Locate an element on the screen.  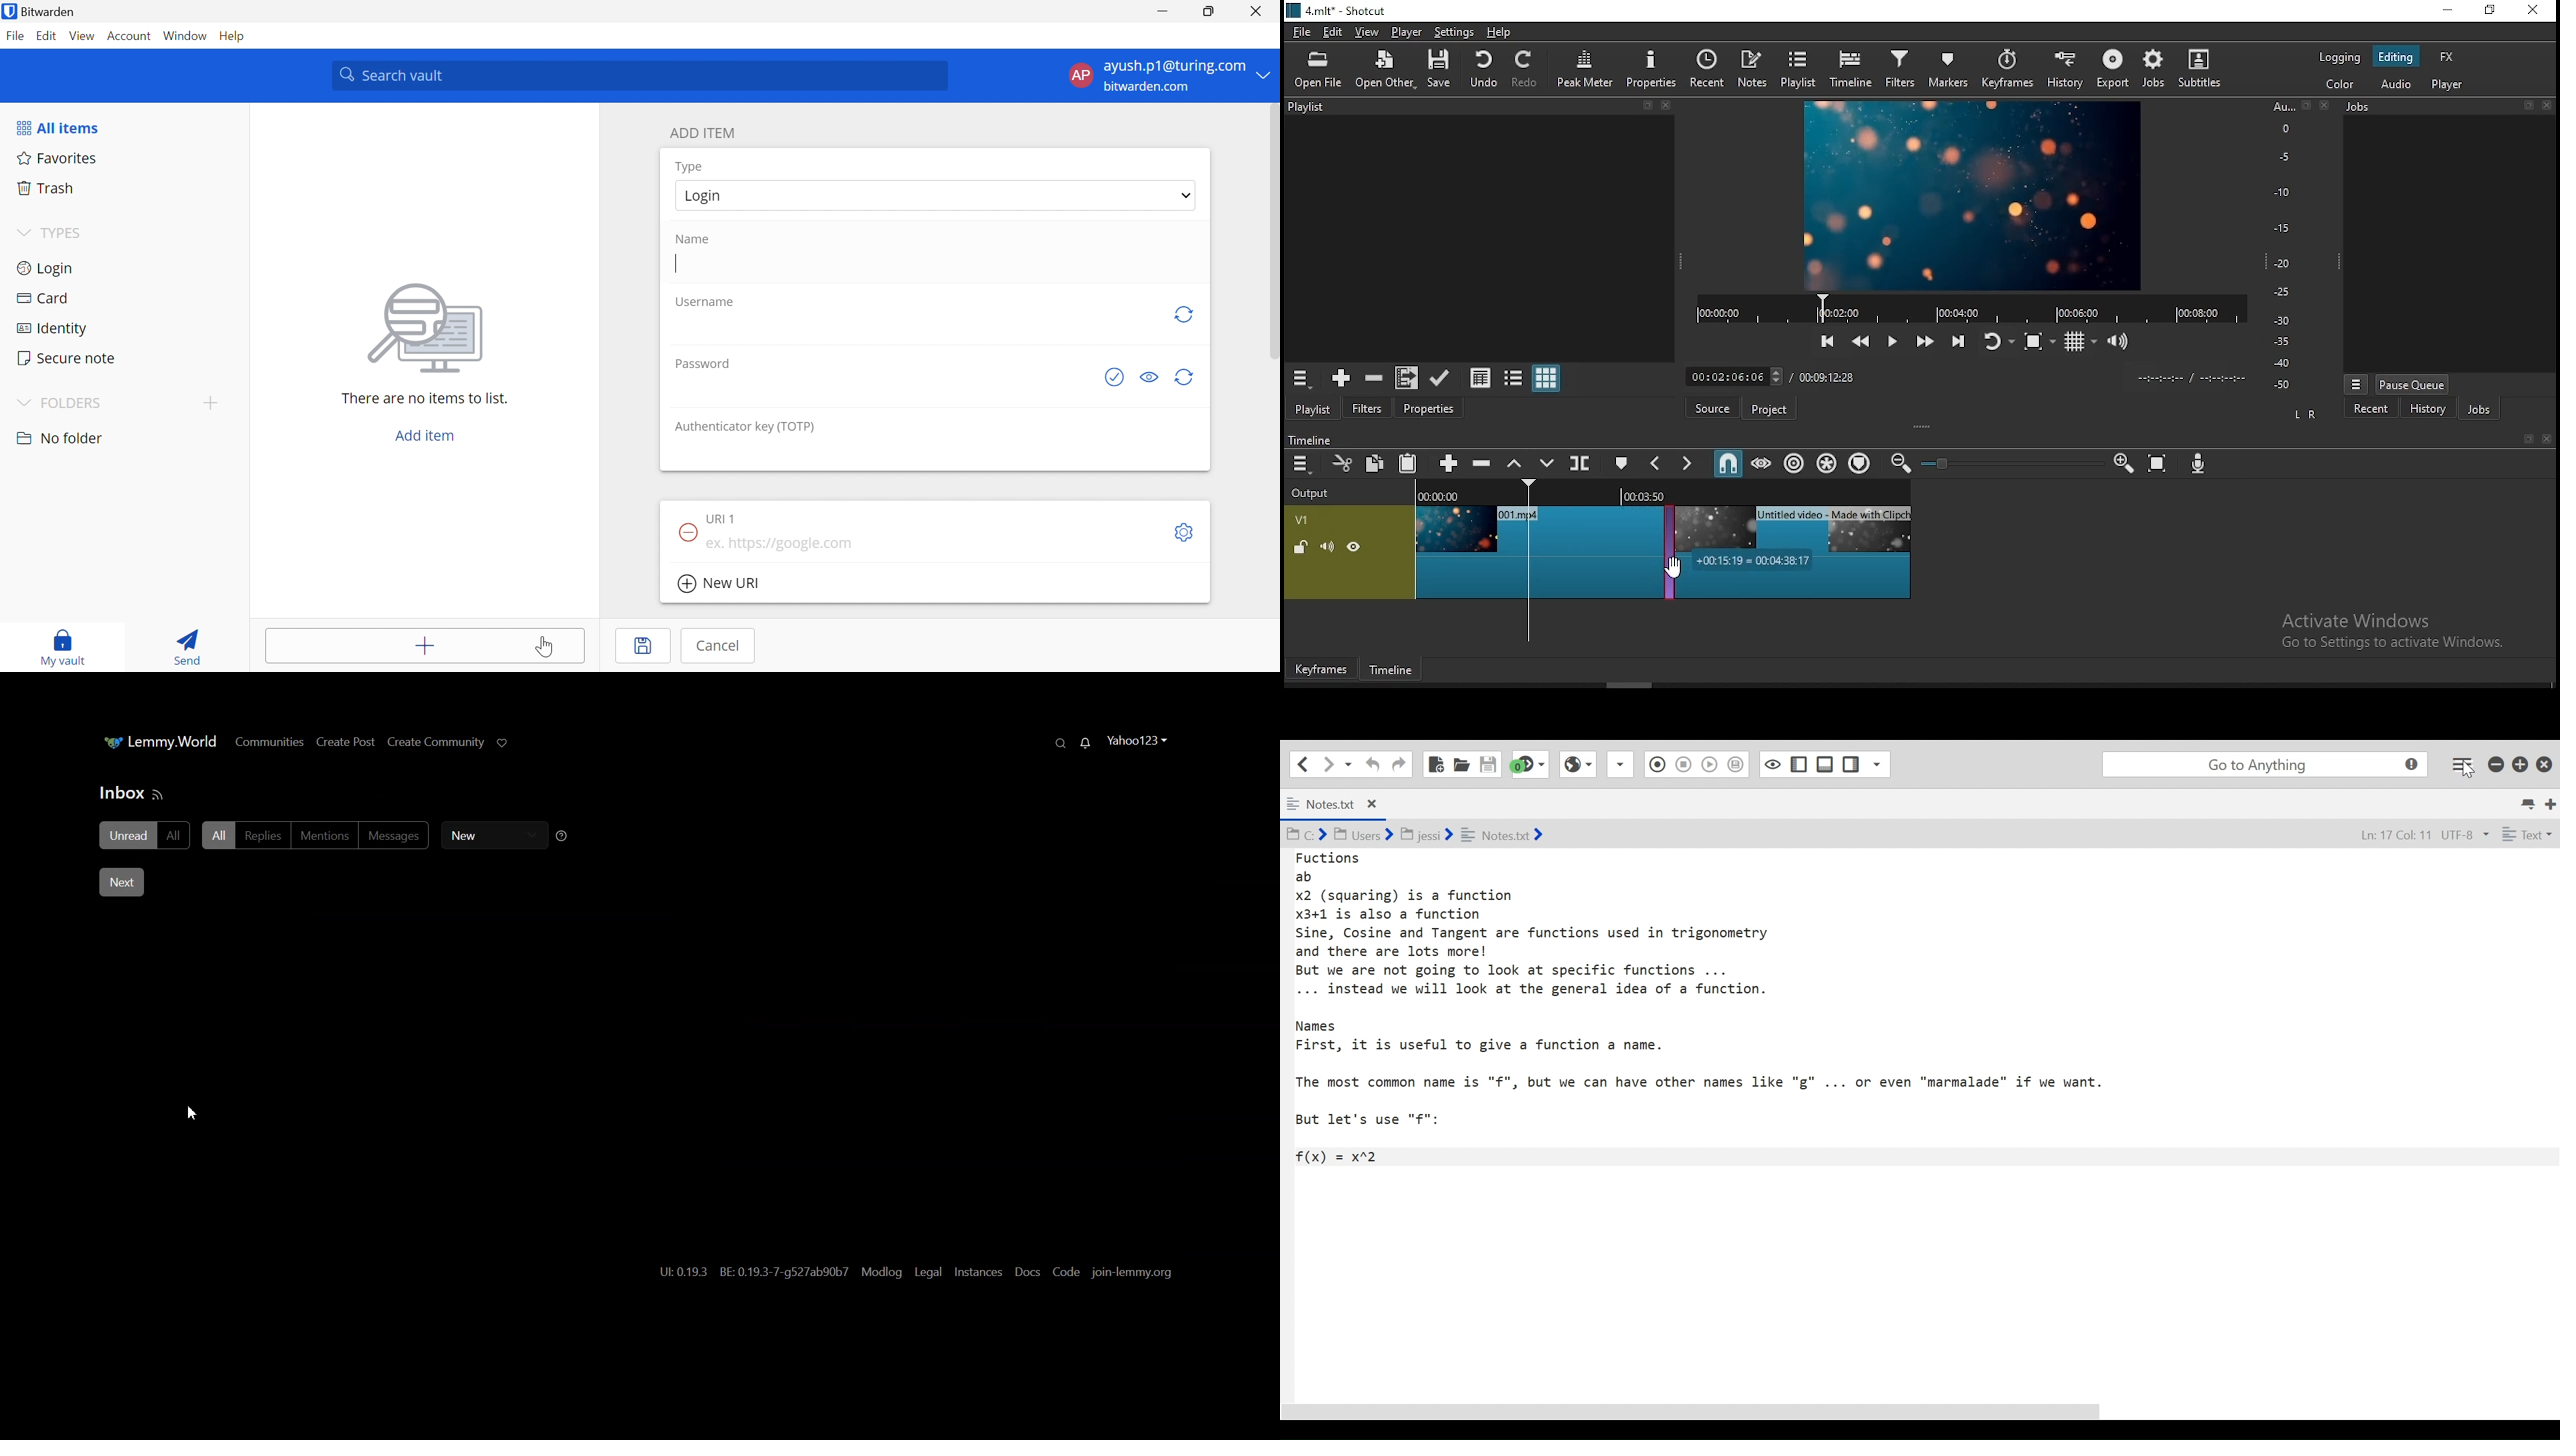
Messages is located at coordinates (399, 835).